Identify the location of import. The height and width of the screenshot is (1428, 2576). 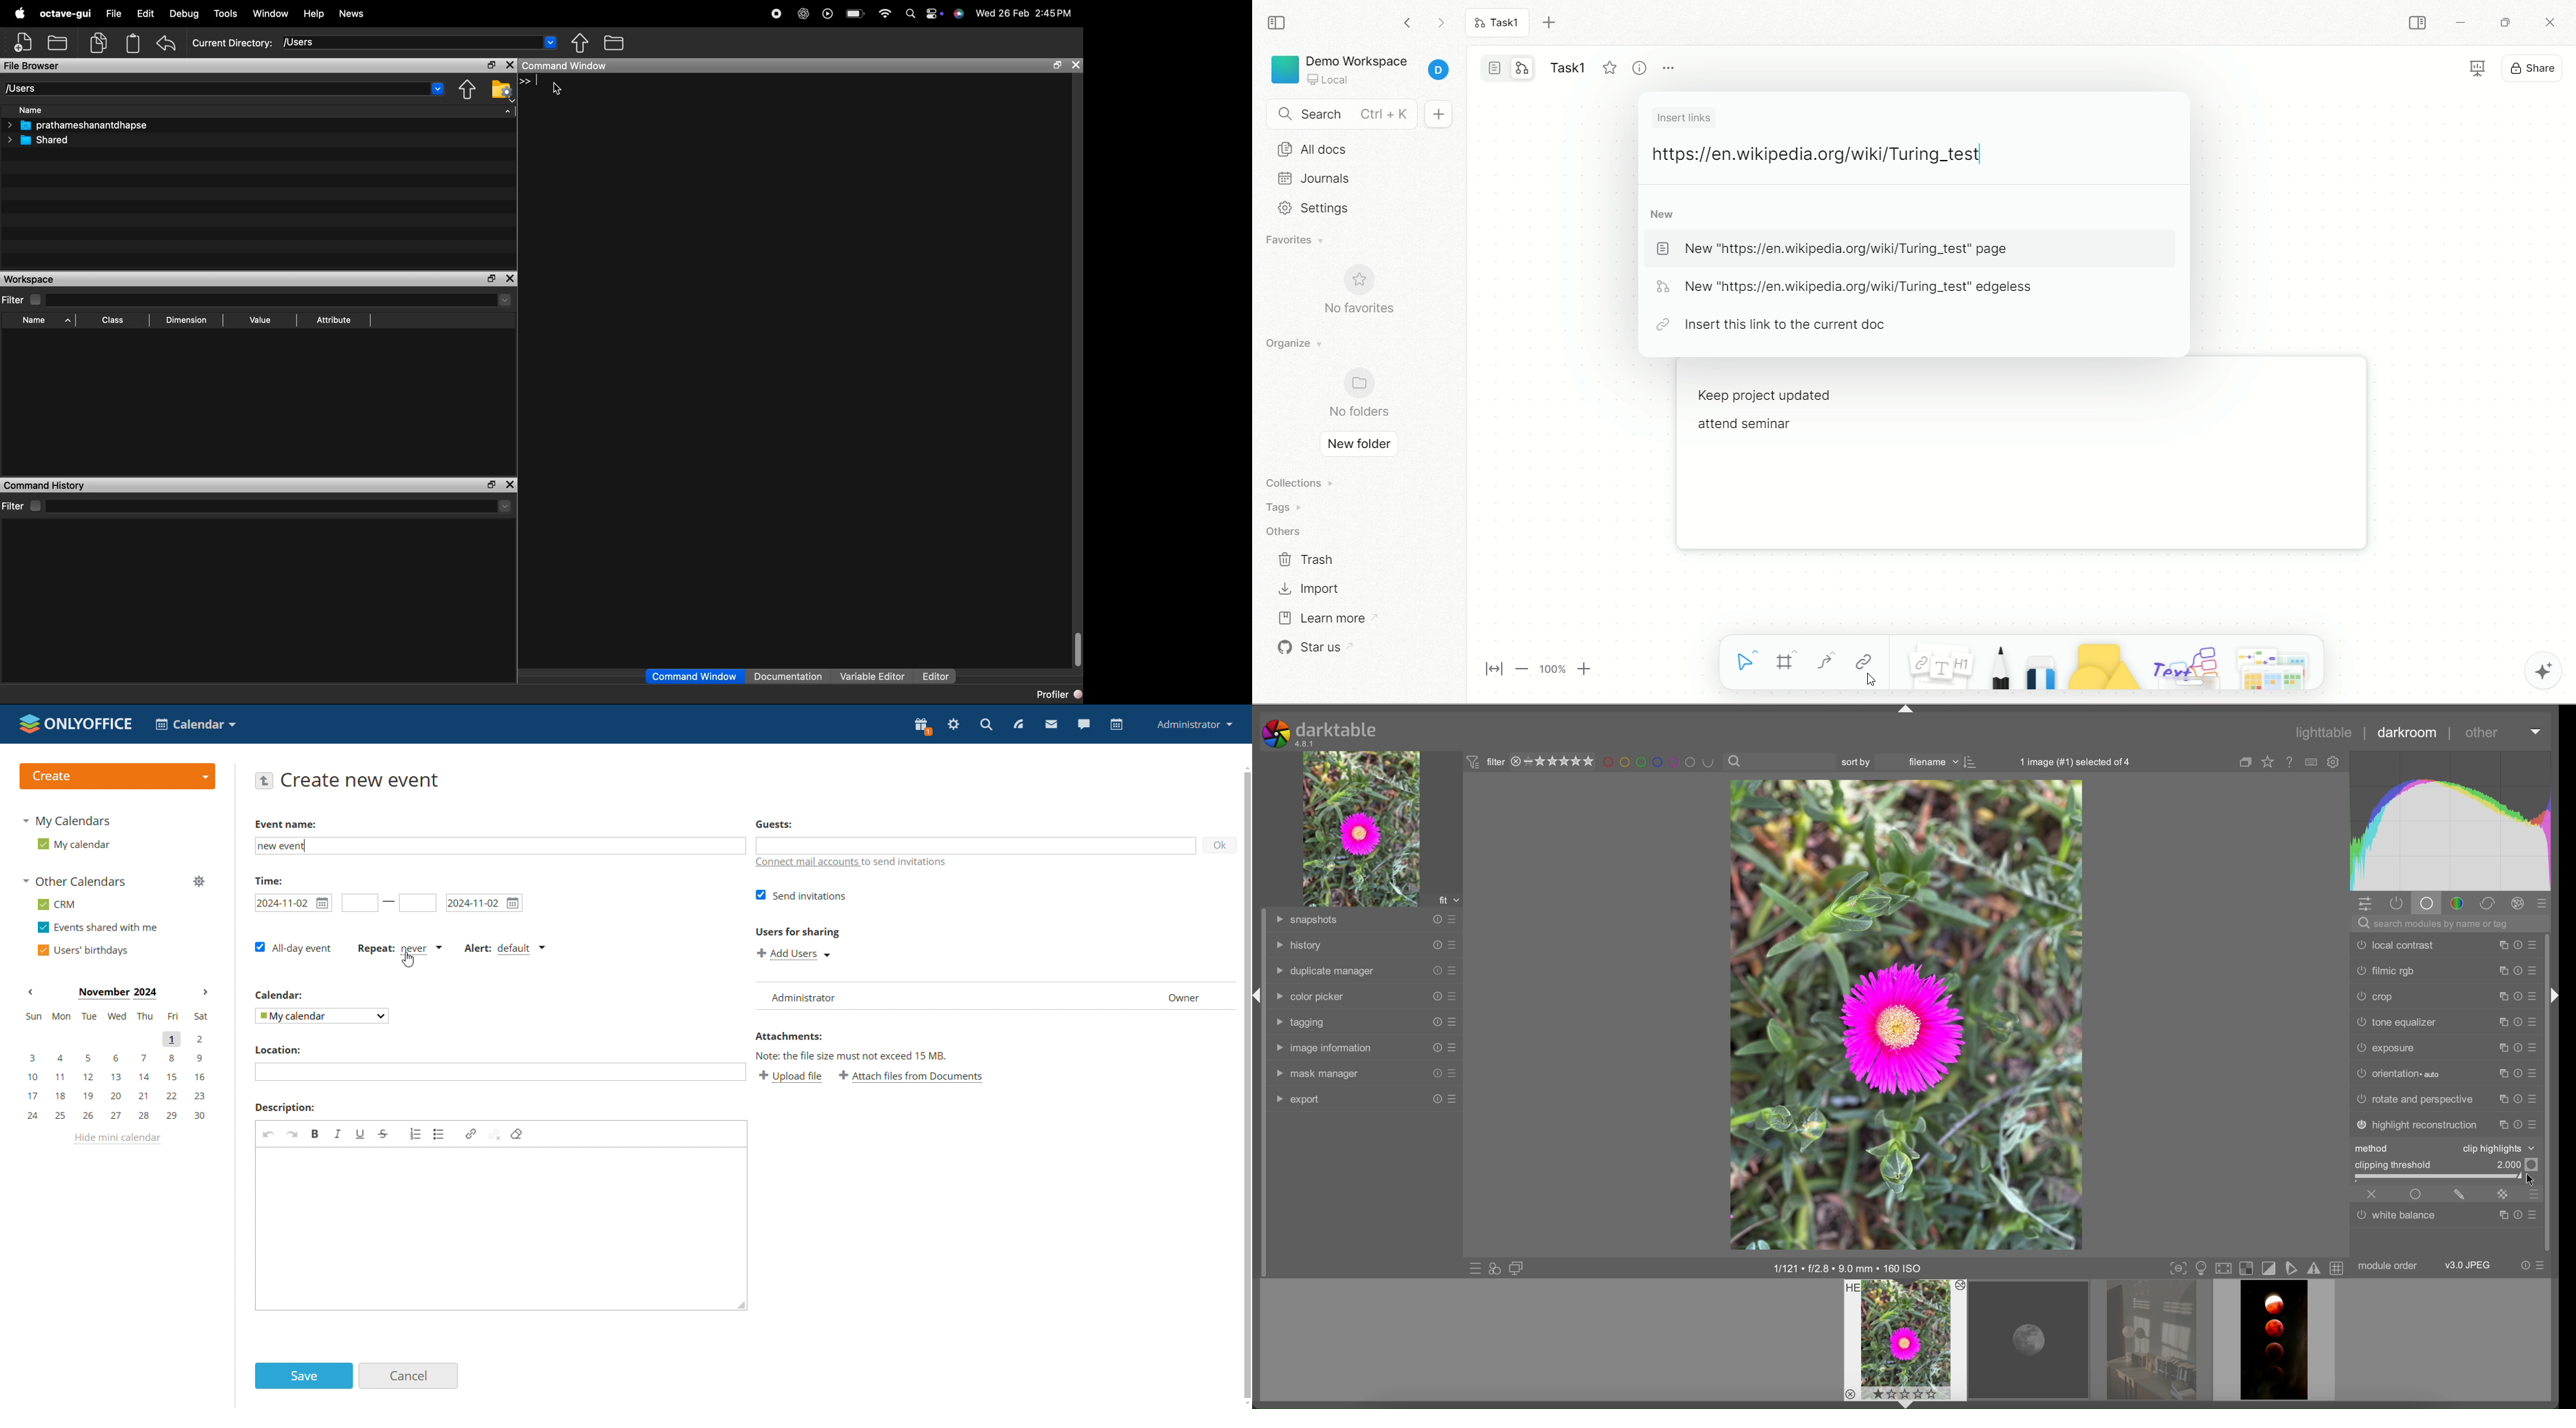
(1309, 589).